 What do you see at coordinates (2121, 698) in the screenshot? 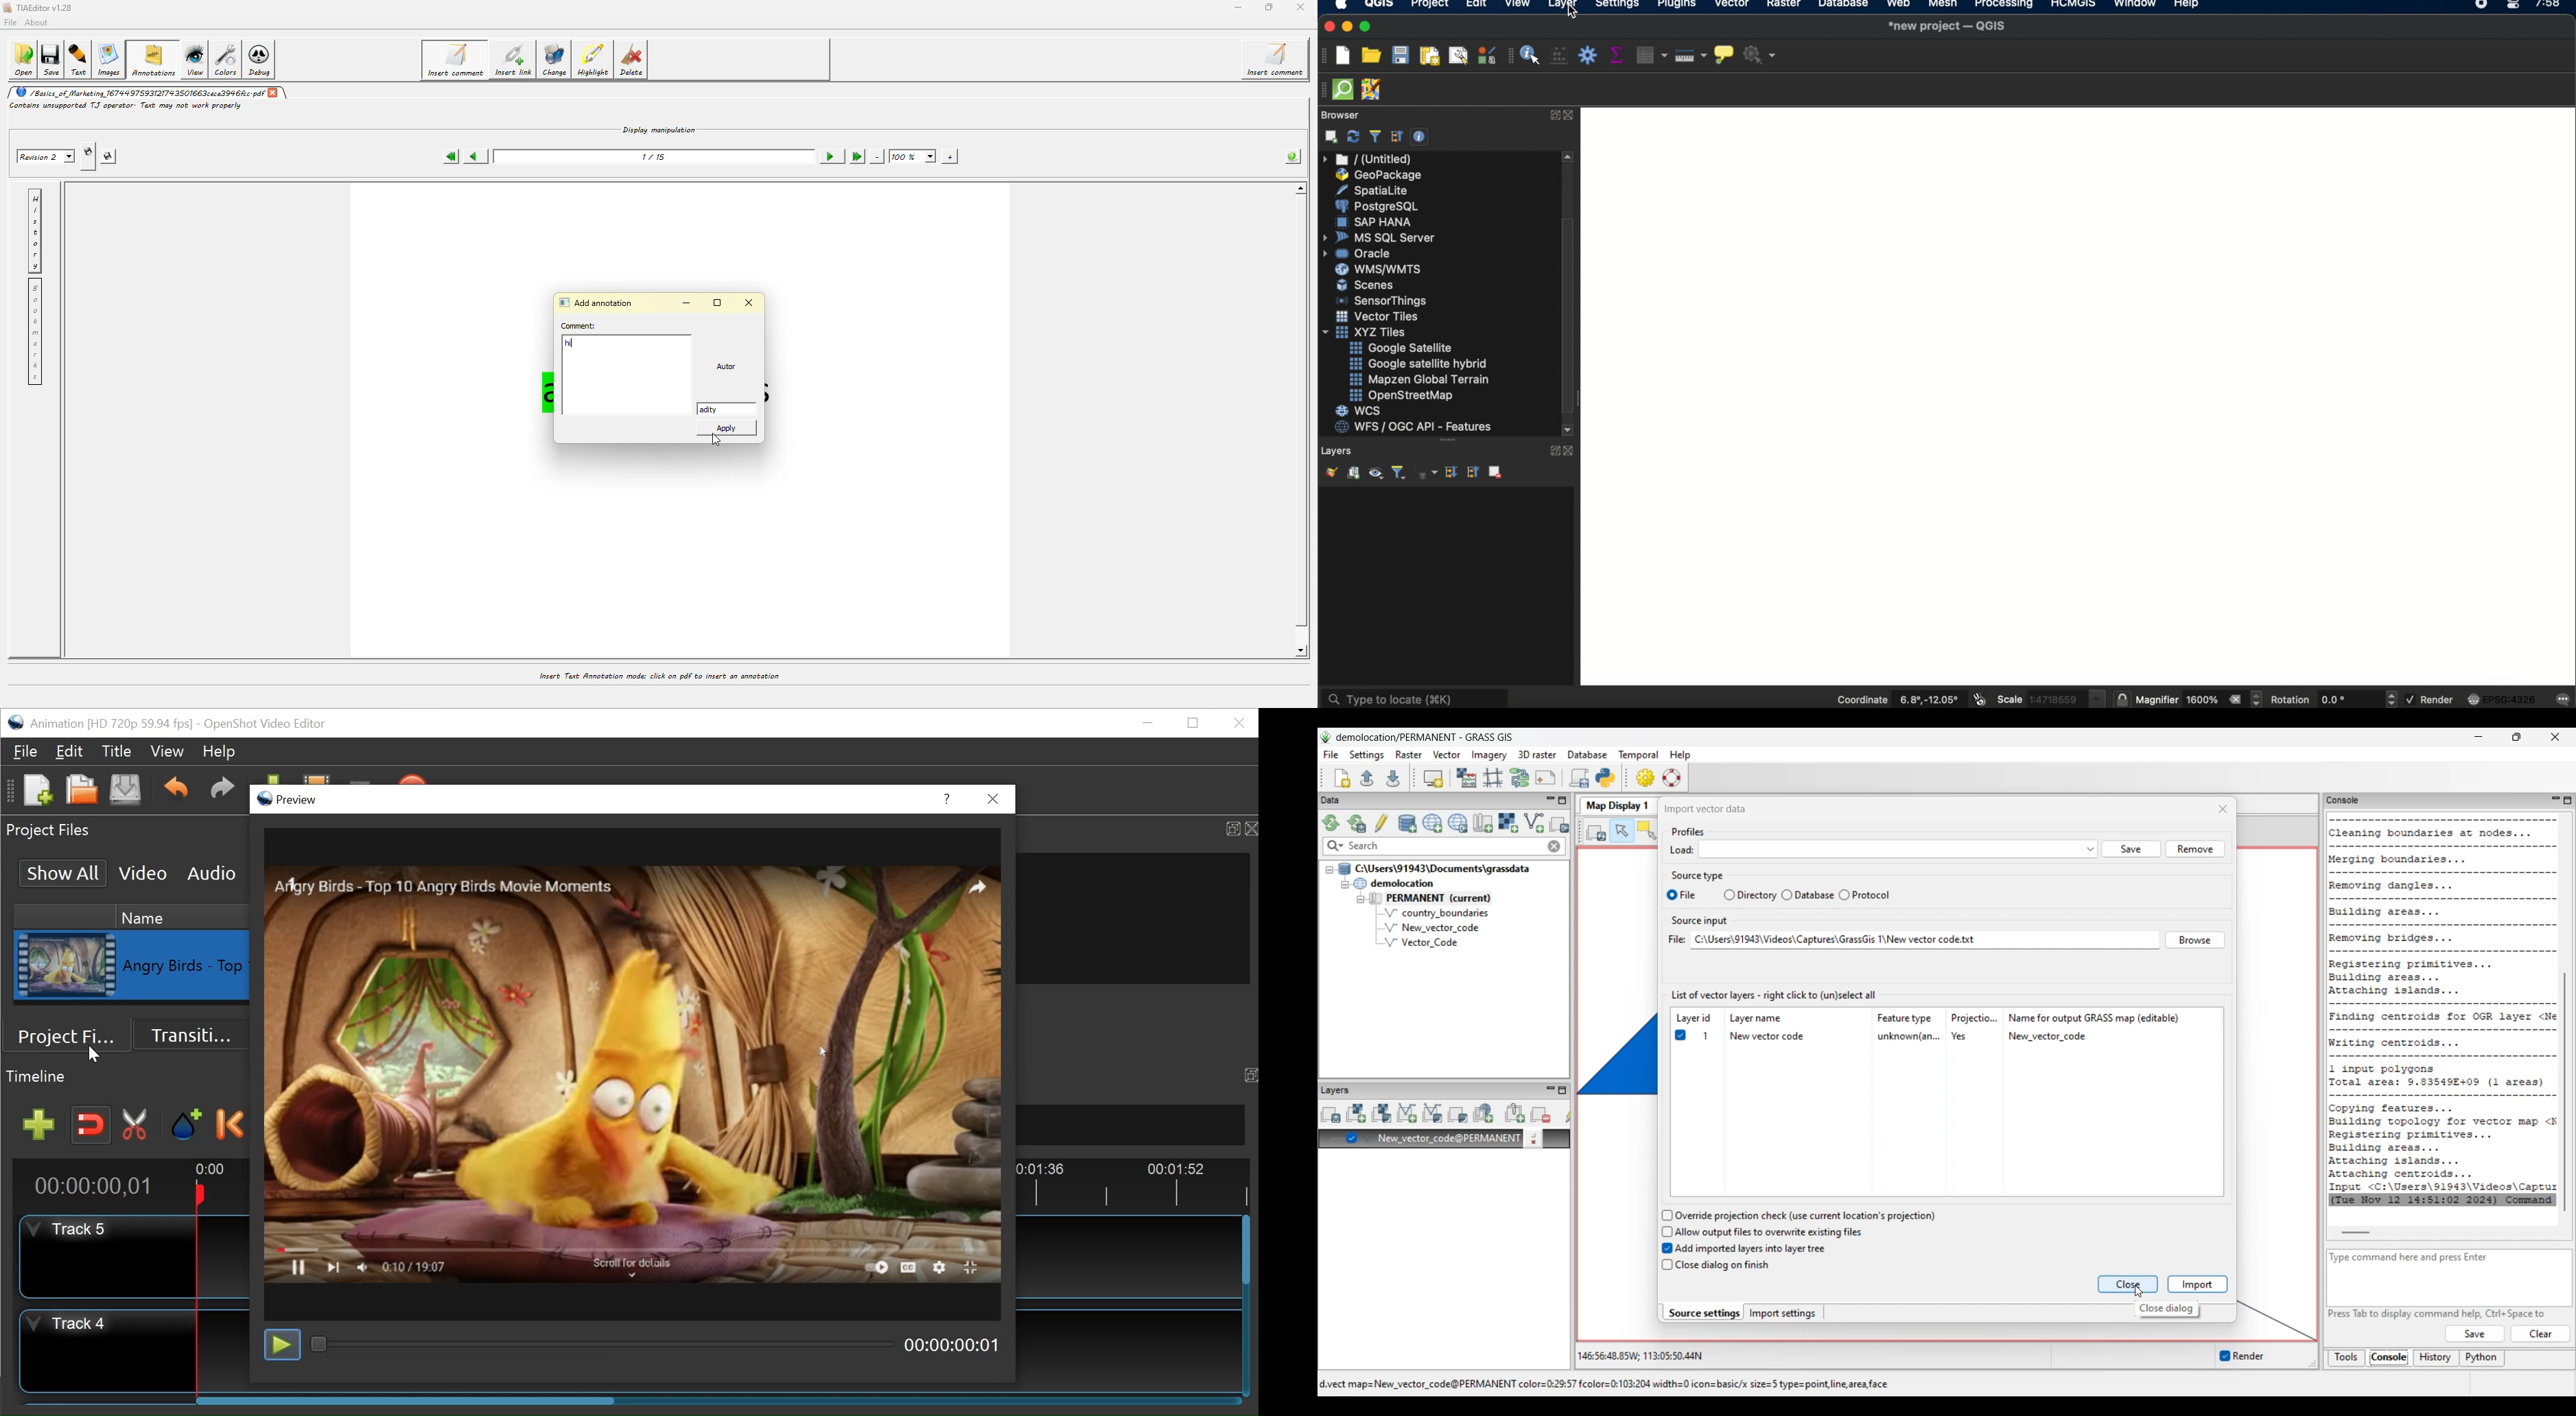
I see `lock the scale to use the magnifier` at bounding box center [2121, 698].